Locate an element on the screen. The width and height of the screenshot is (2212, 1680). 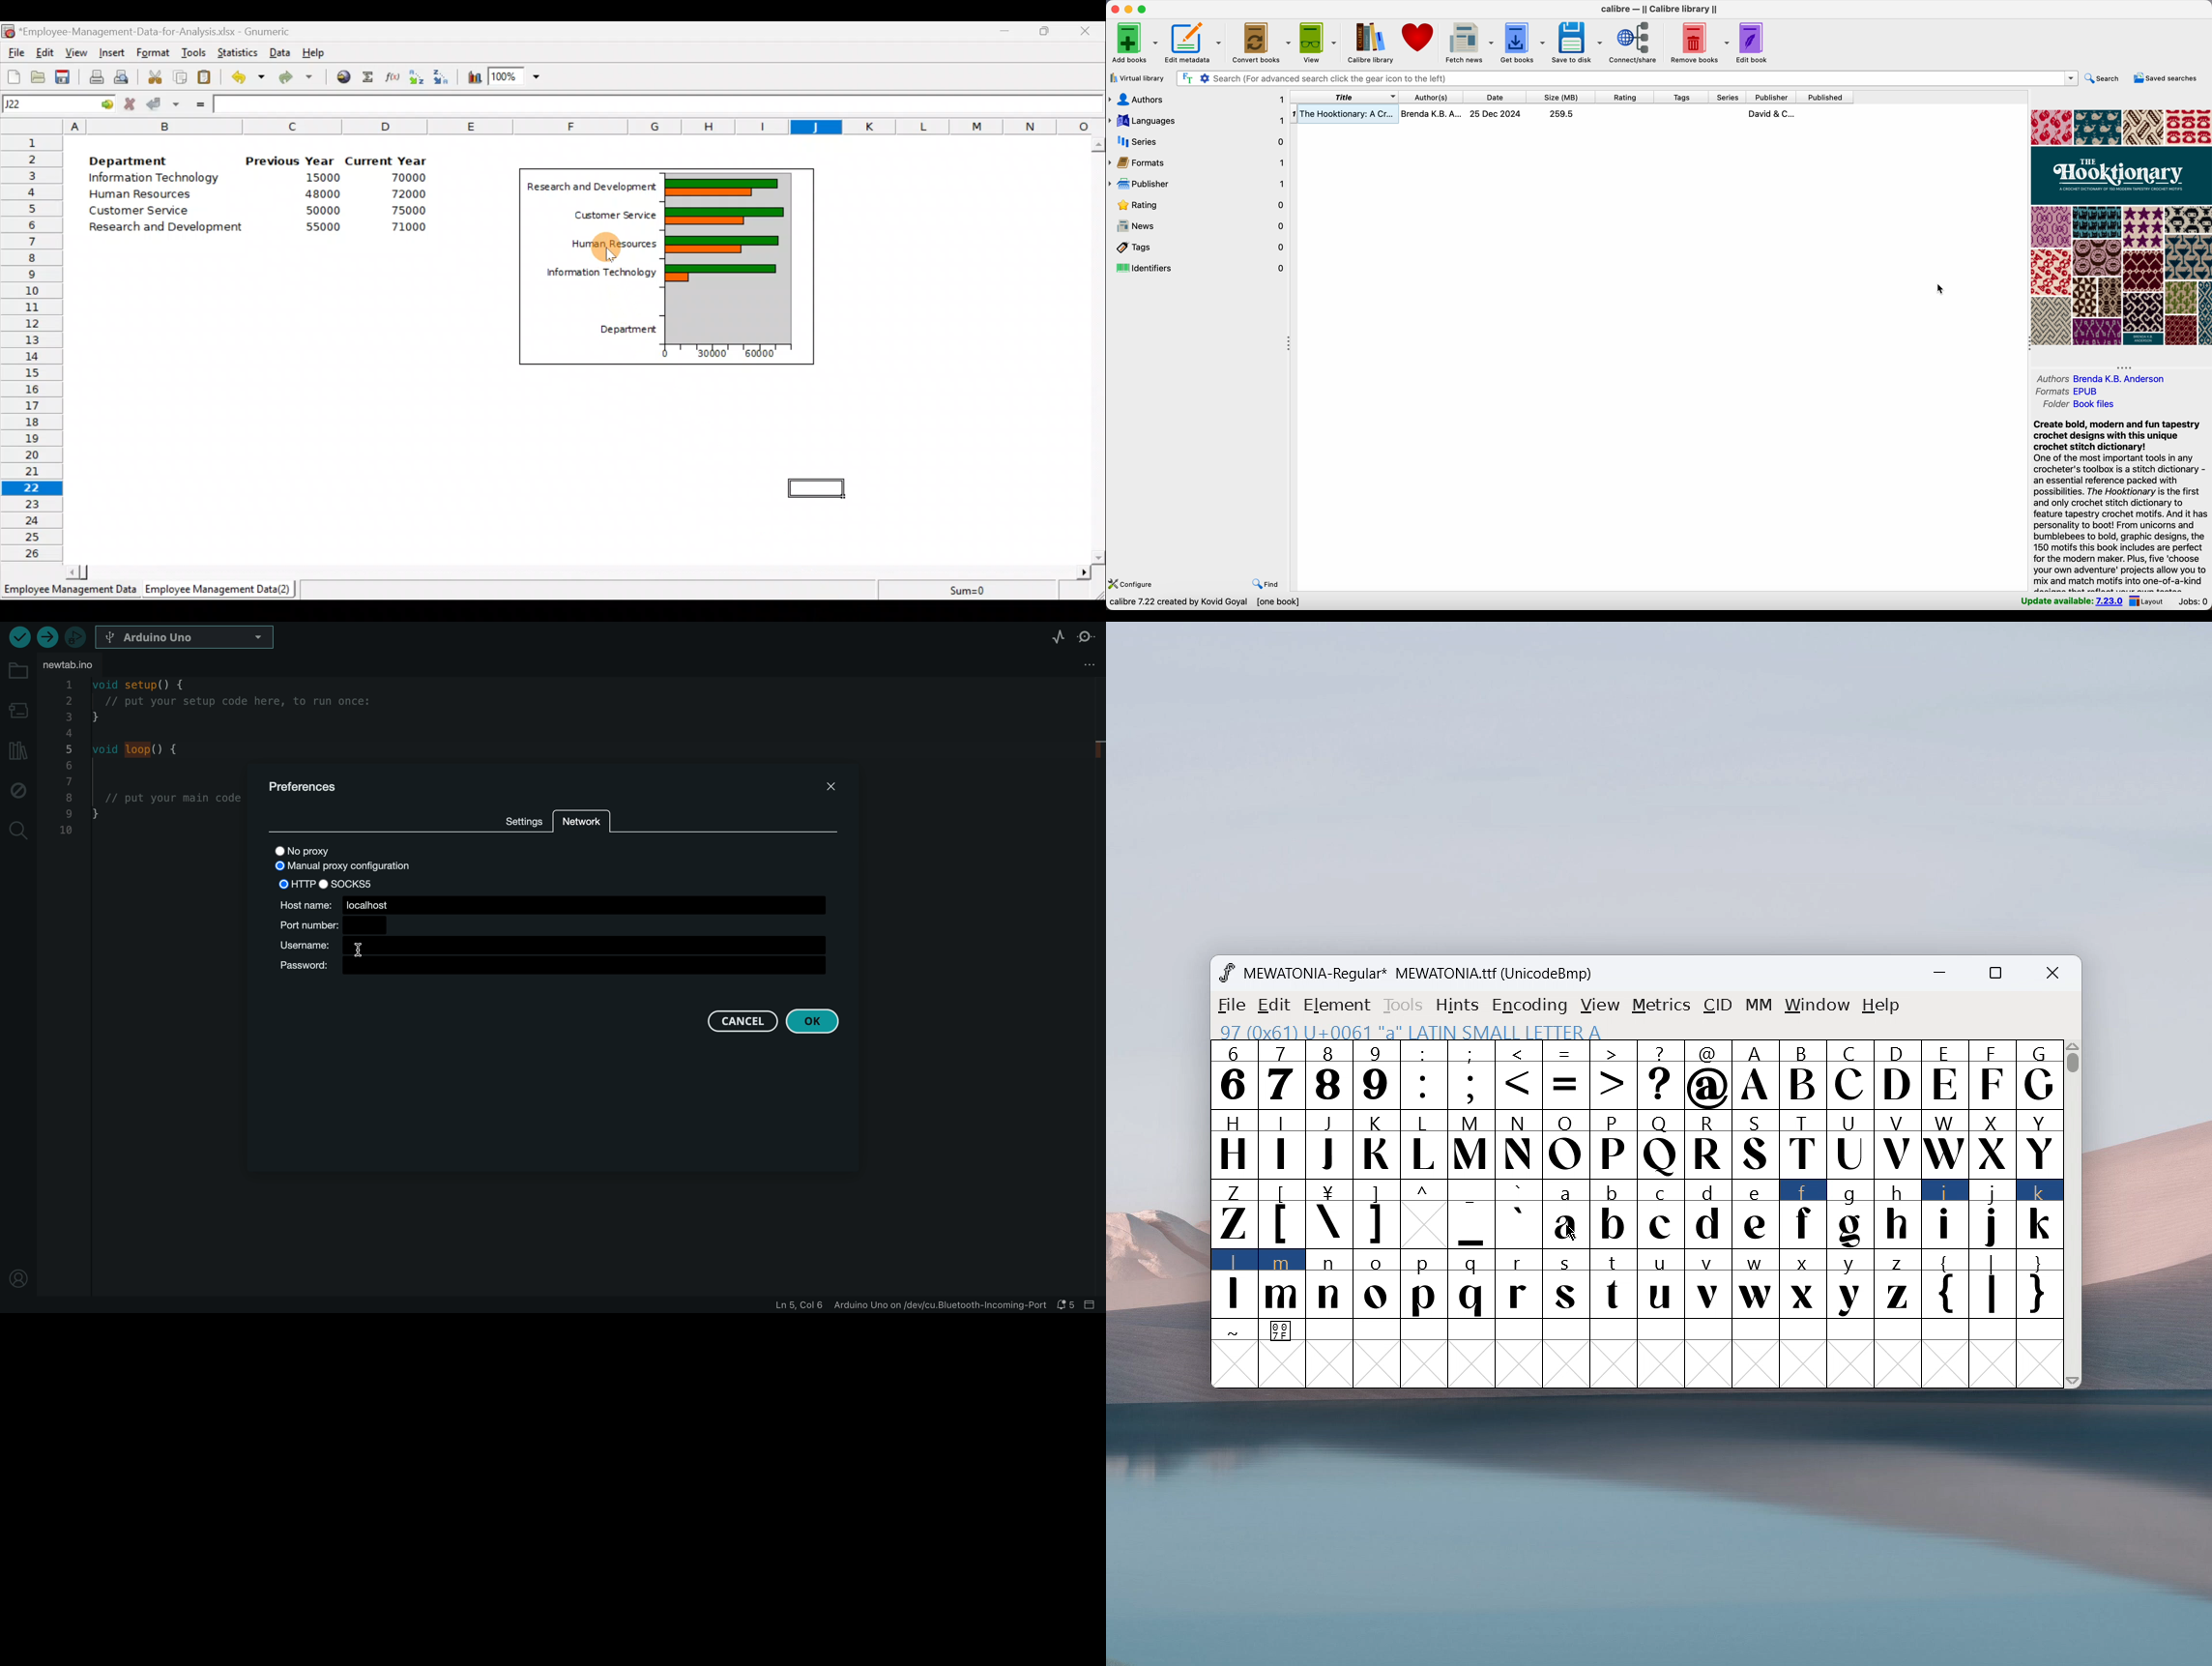
H is located at coordinates (1233, 1142).